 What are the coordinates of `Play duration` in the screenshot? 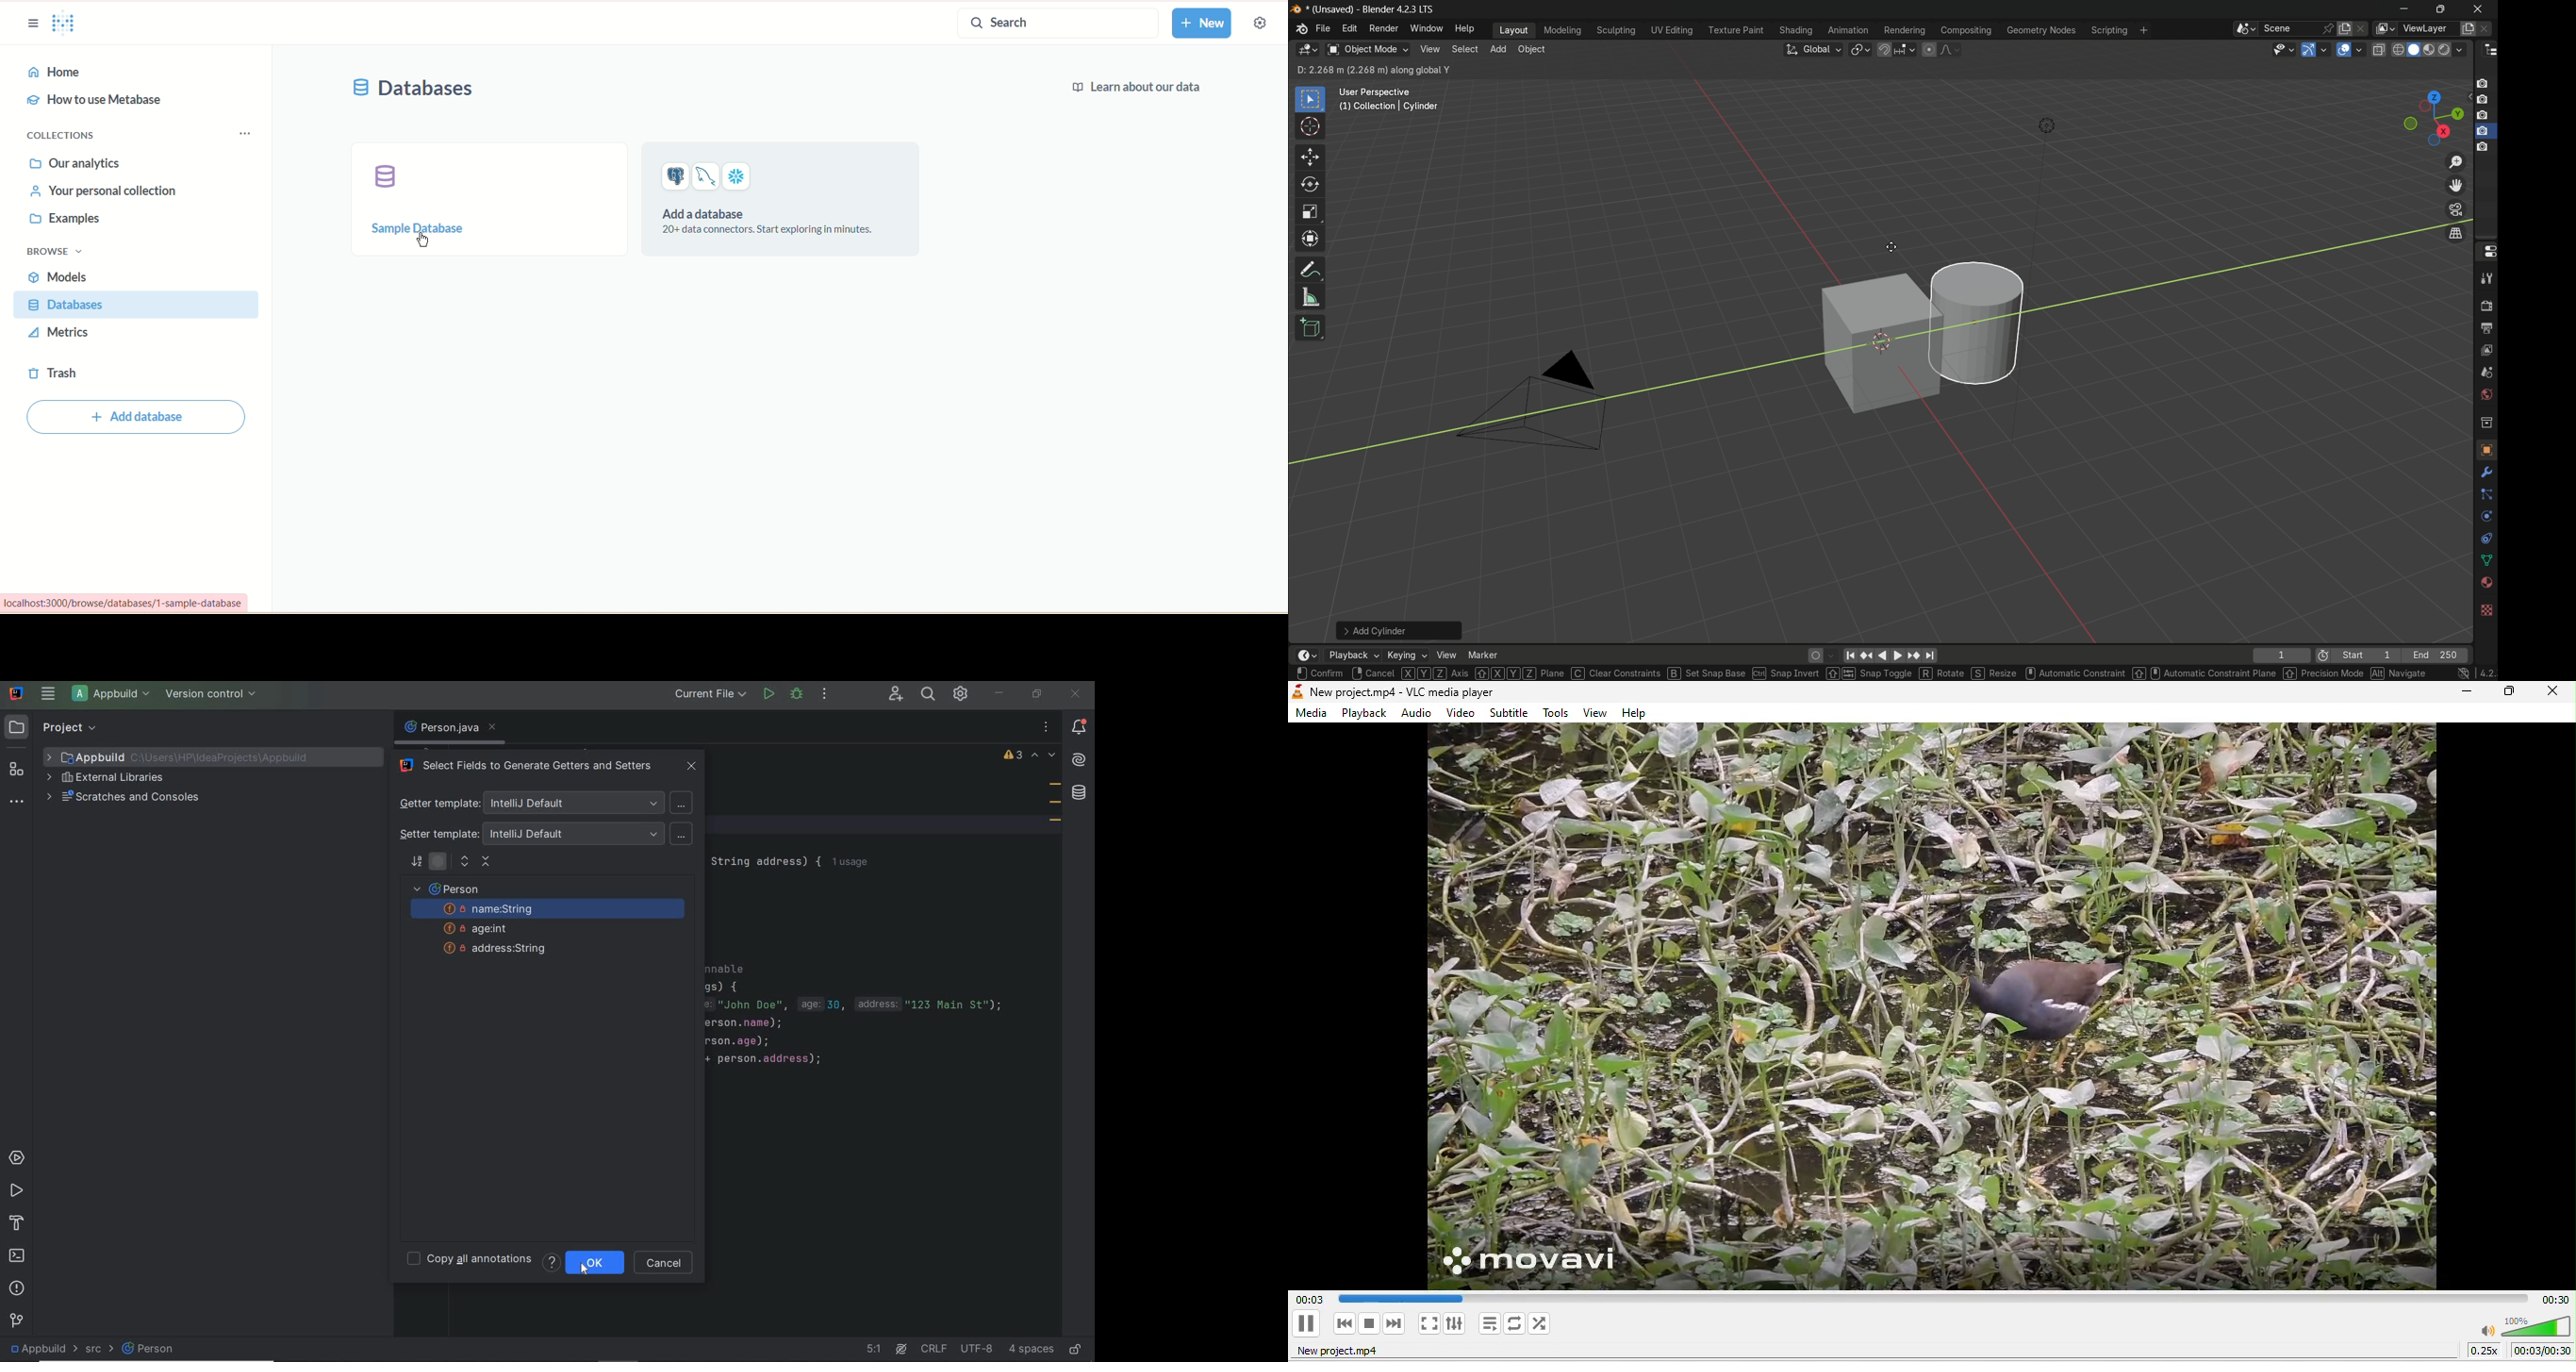 It's located at (1928, 1301).